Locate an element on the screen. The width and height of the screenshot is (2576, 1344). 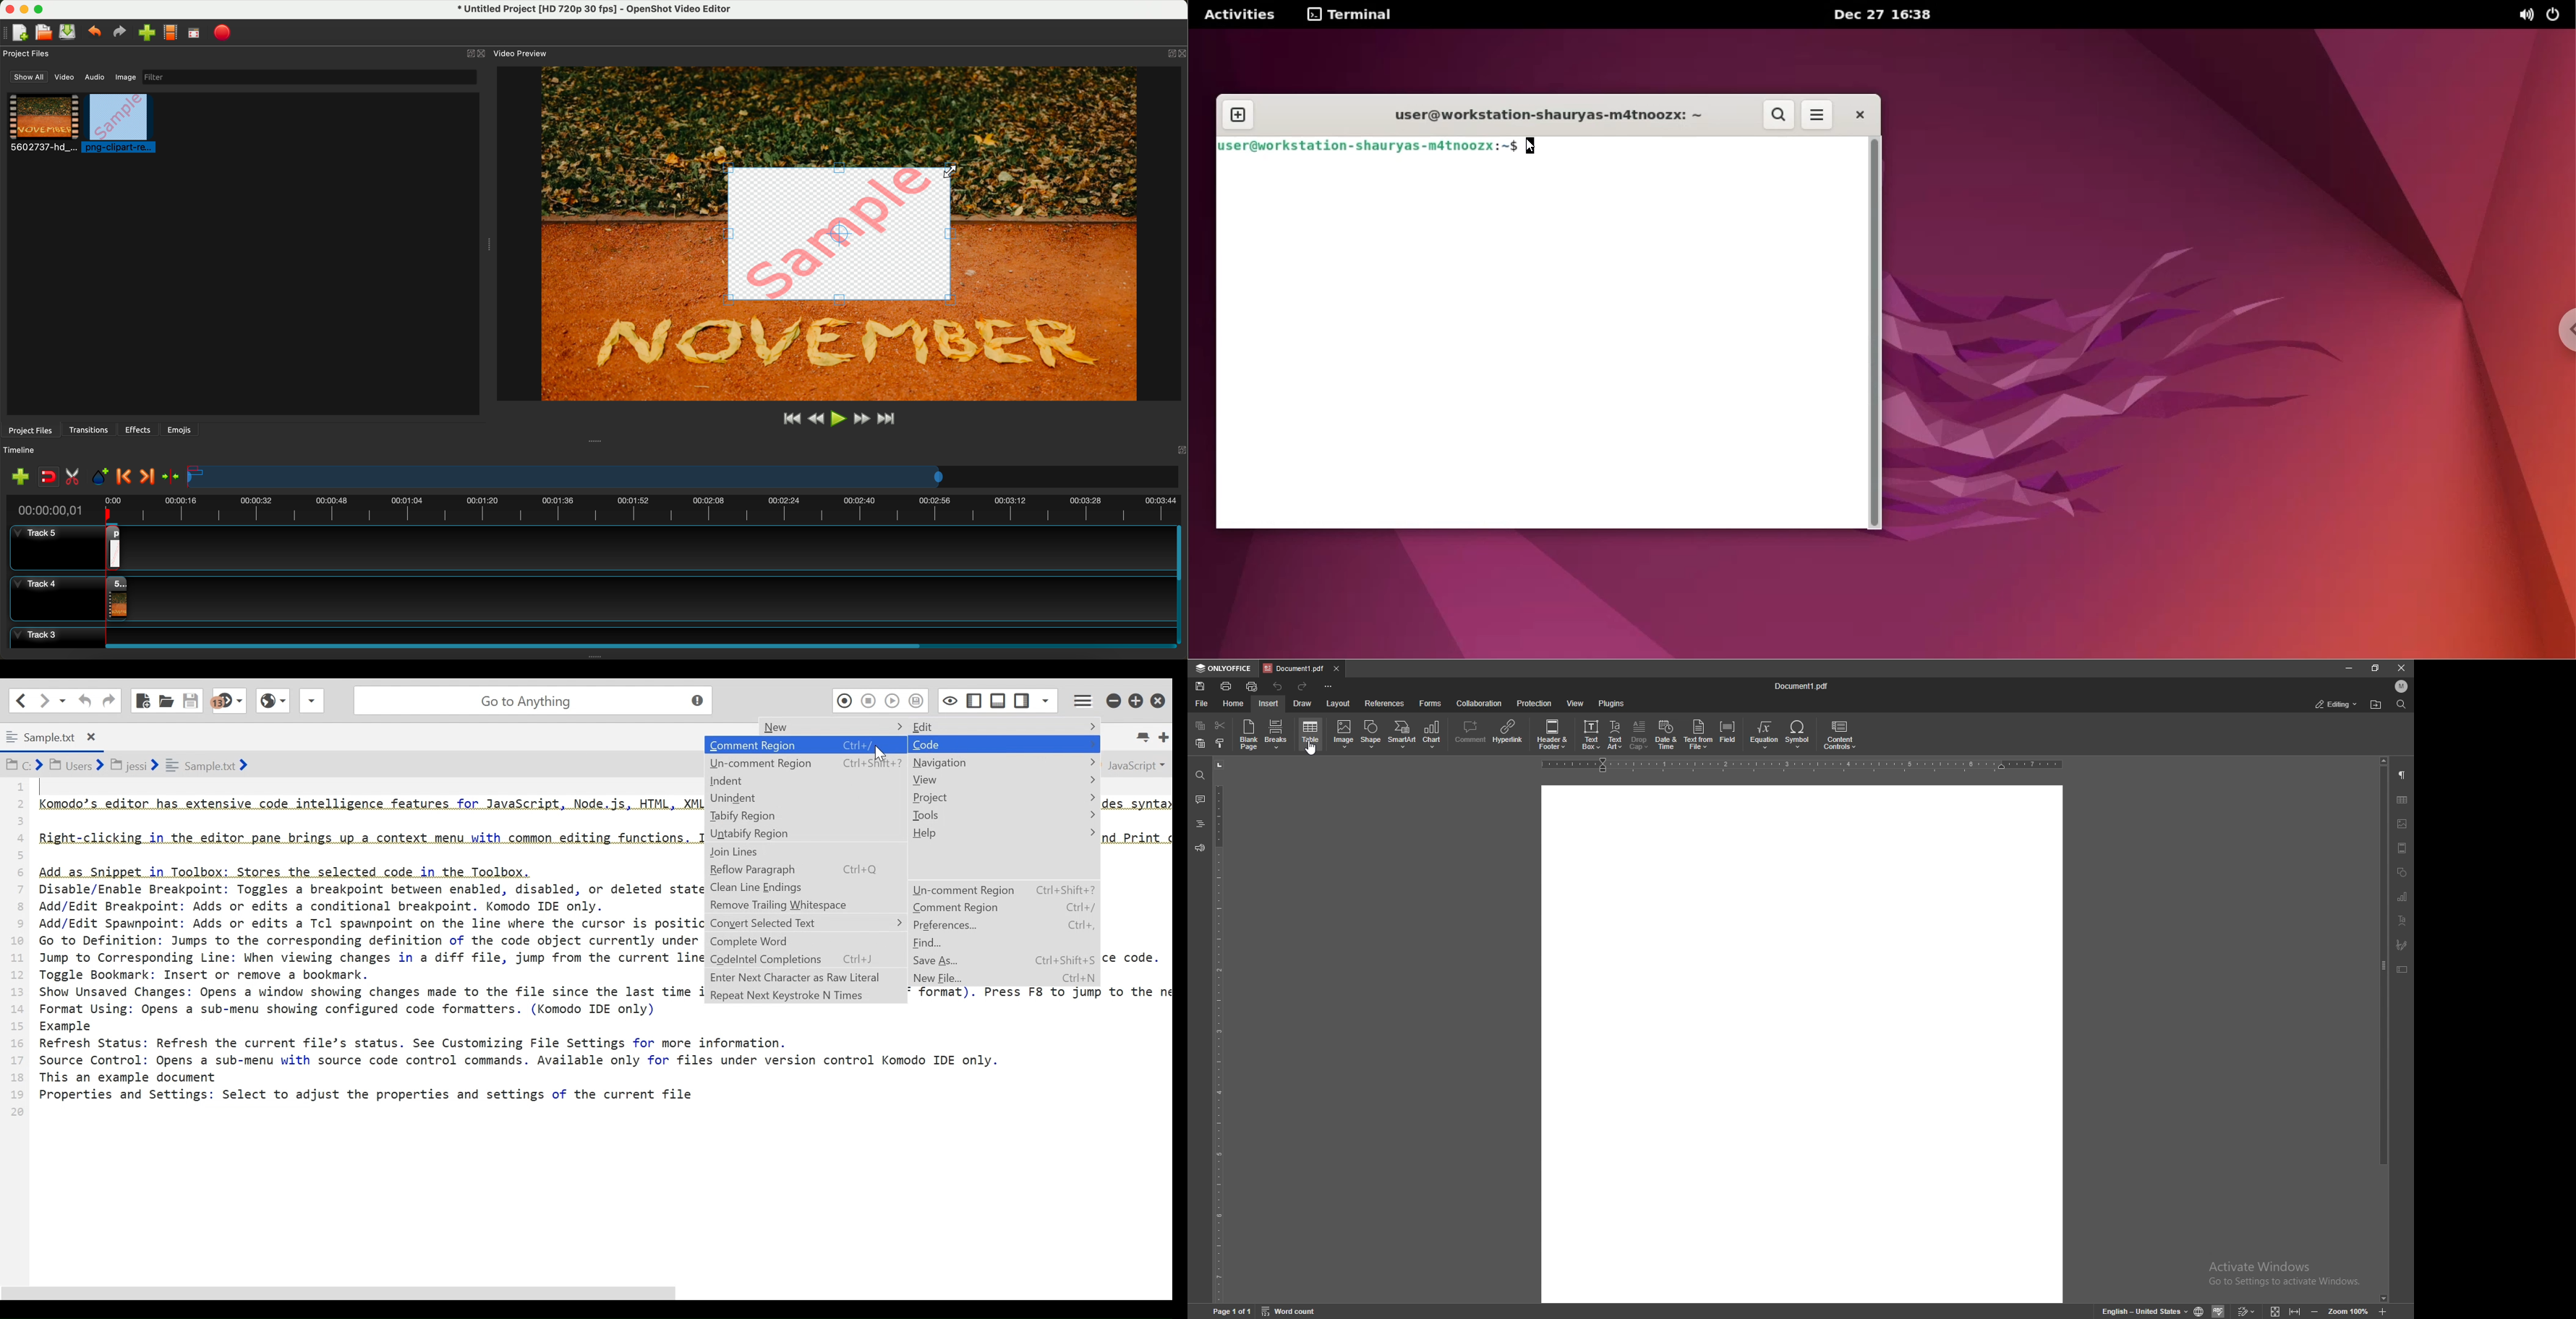
image is located at coordinates (124, 78).